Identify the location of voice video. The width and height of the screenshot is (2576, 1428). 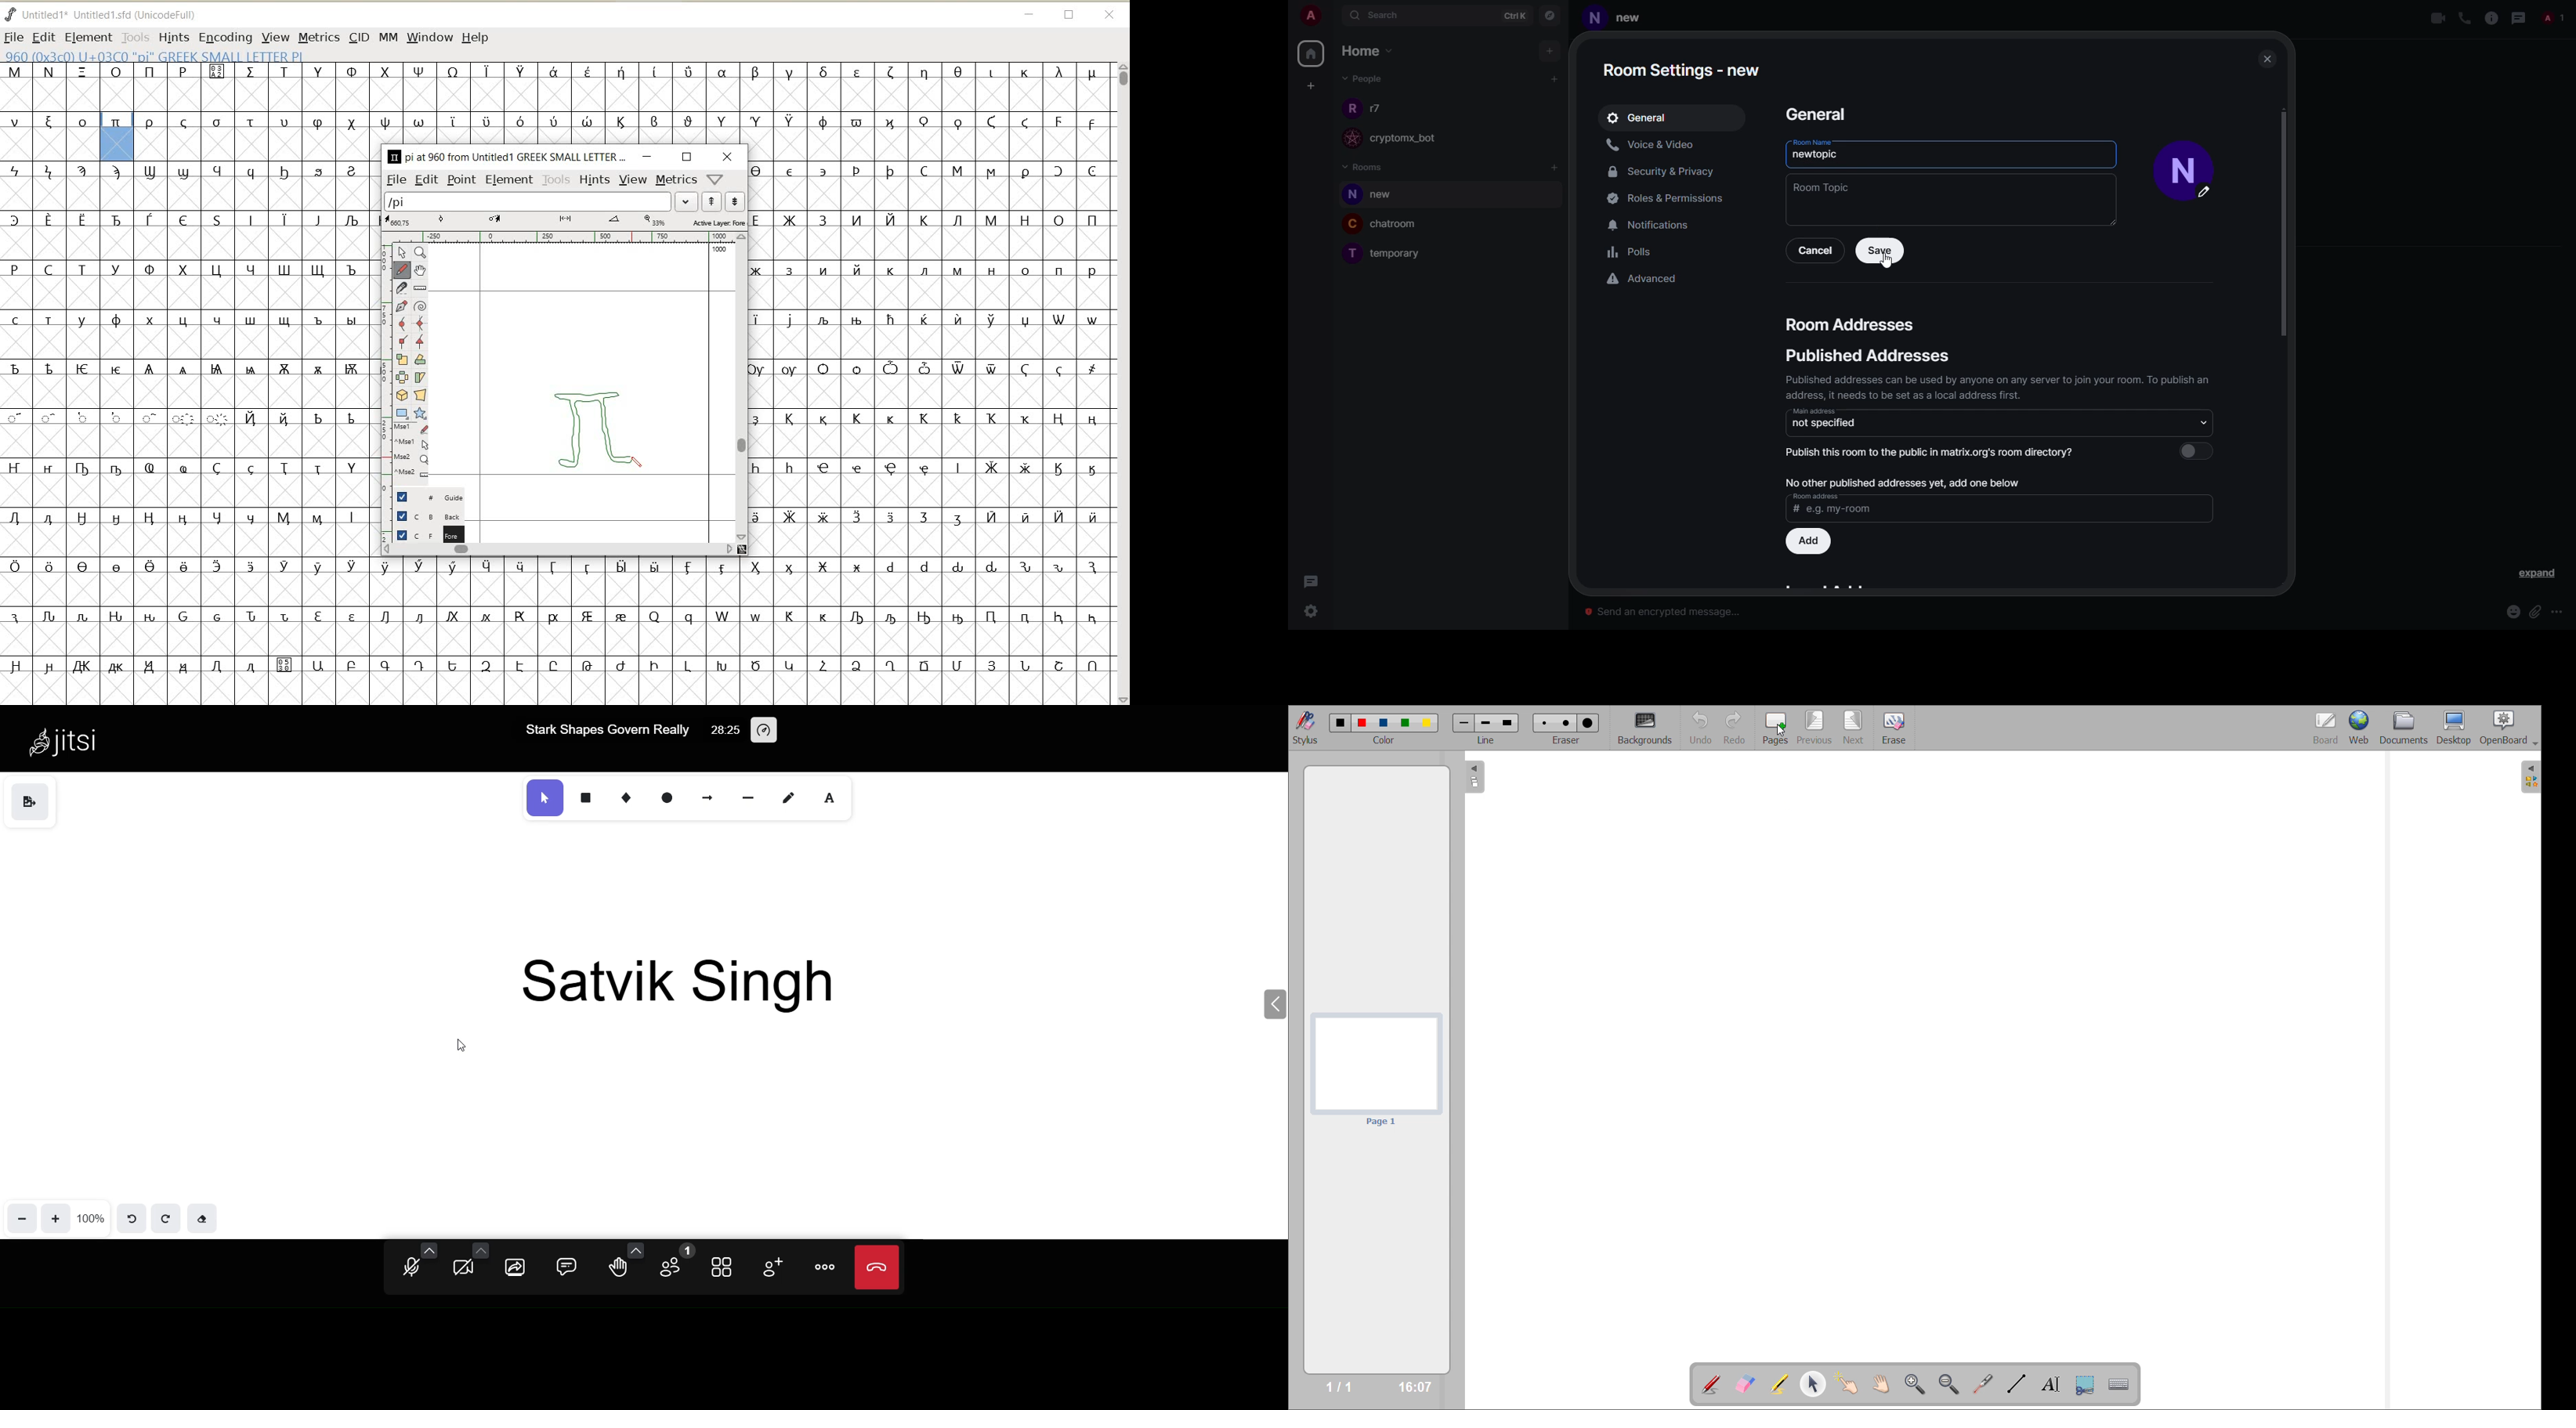
(1654, 144).